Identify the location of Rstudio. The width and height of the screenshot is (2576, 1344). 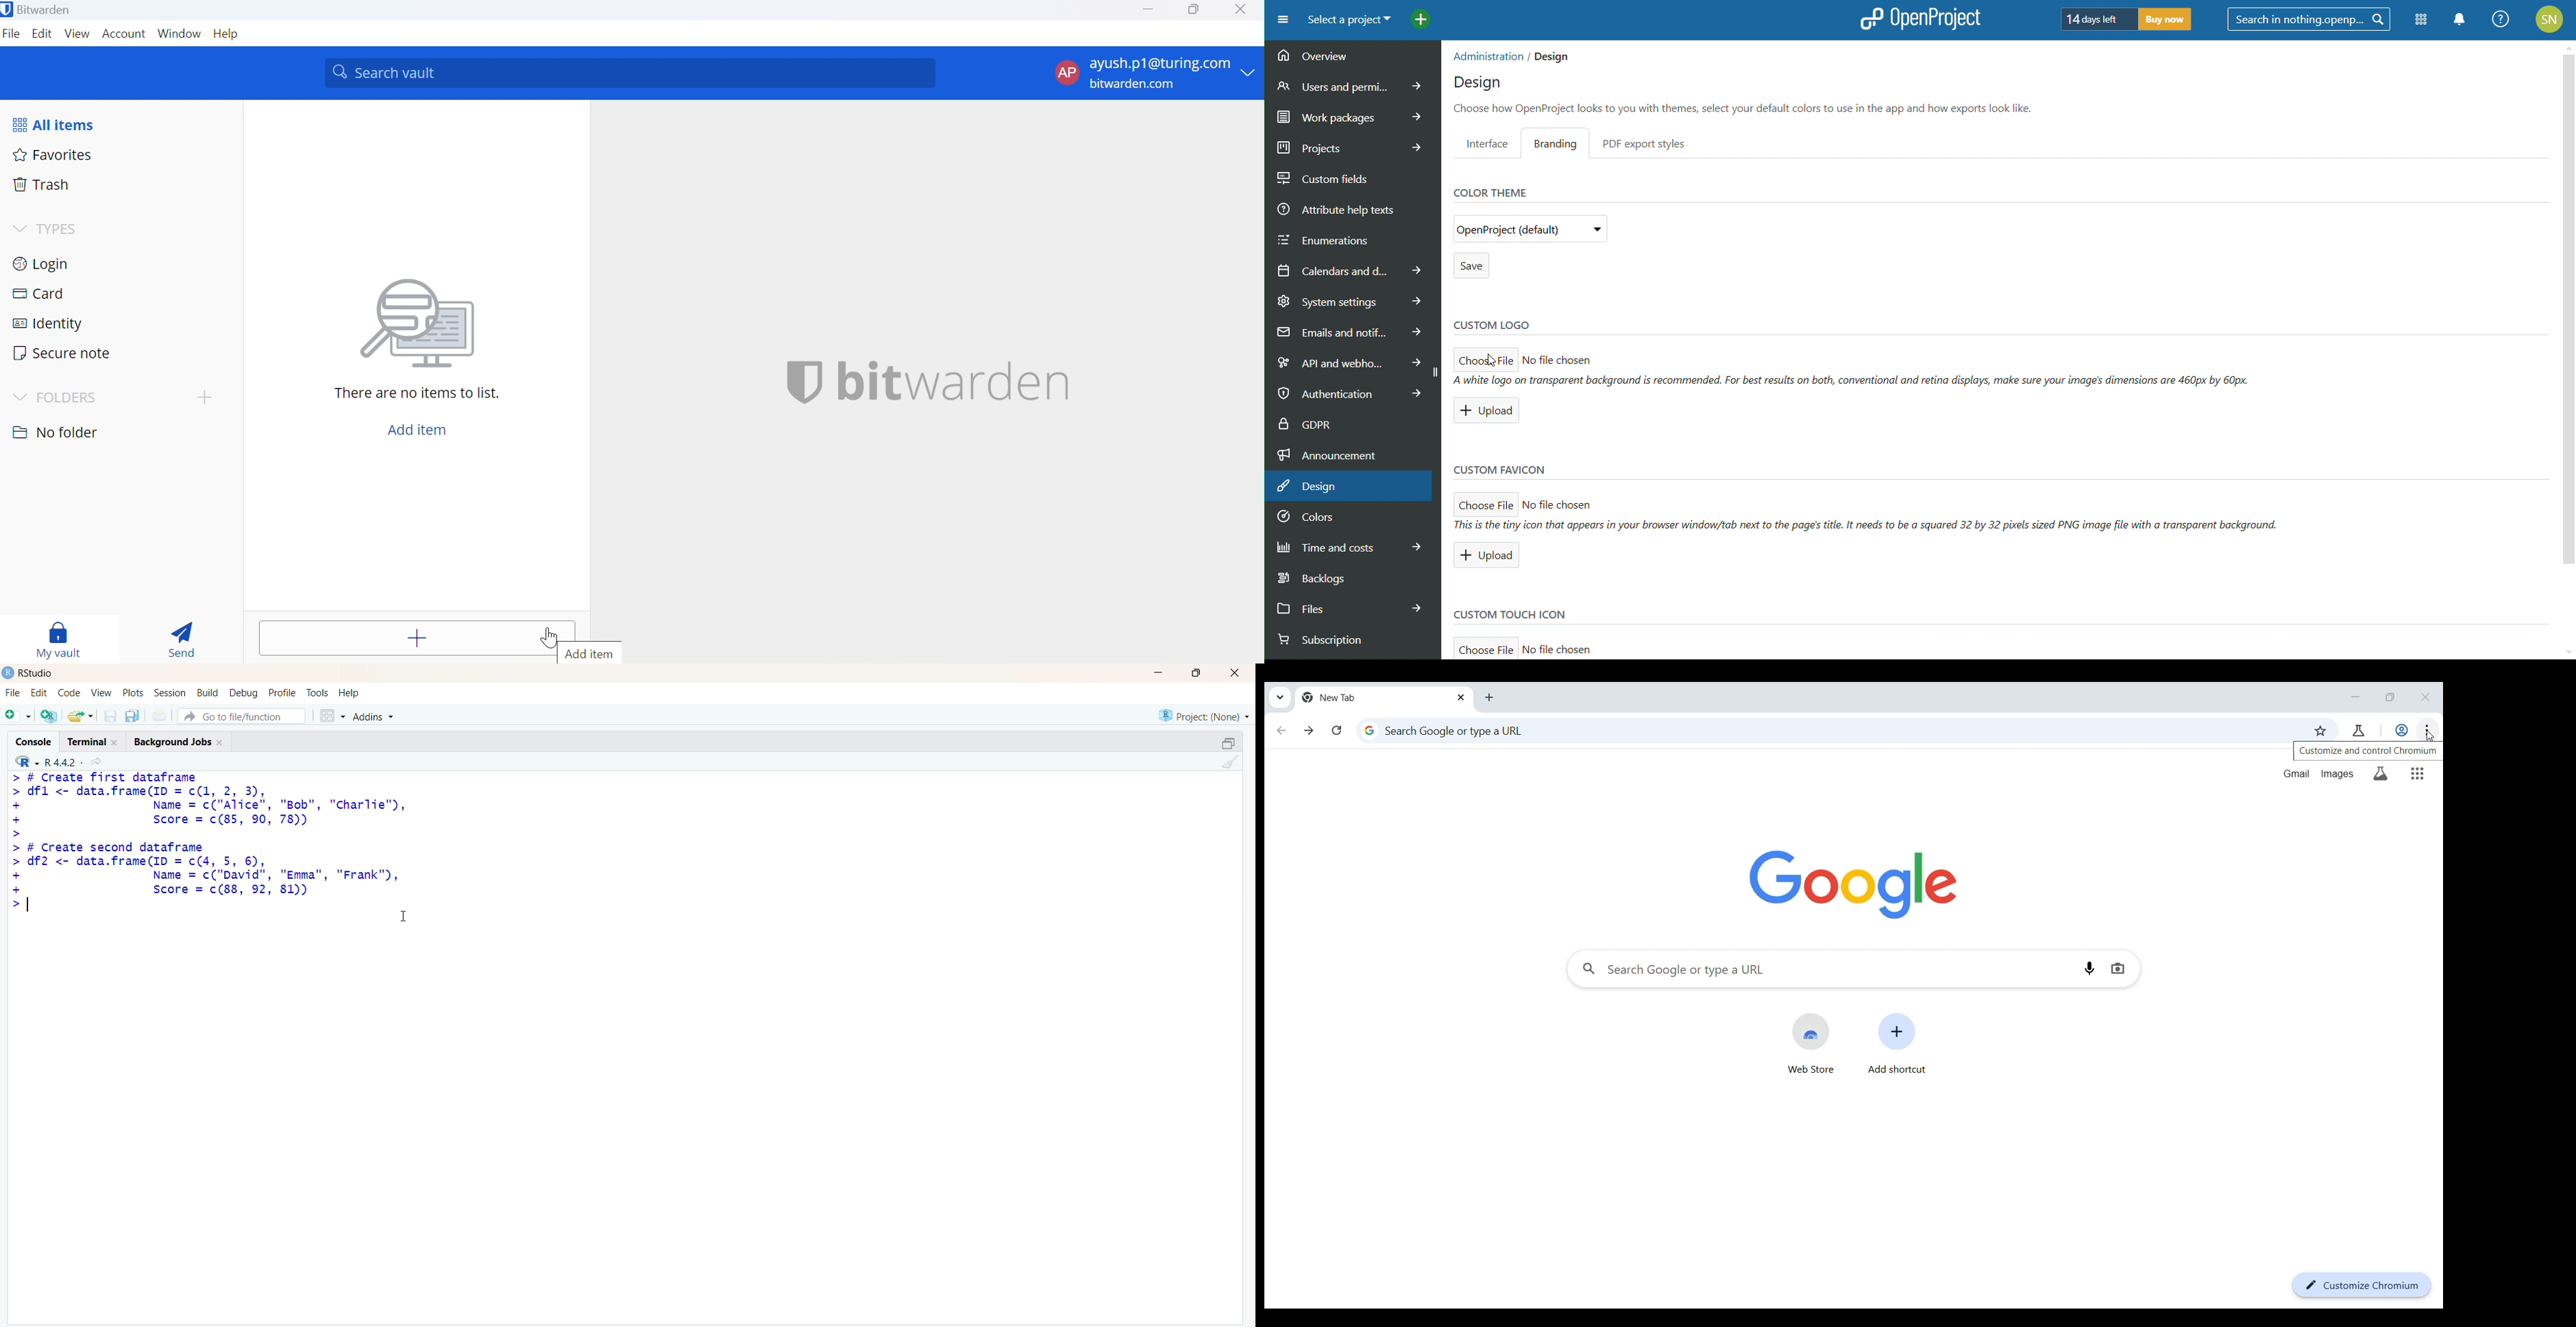
(37, 673).